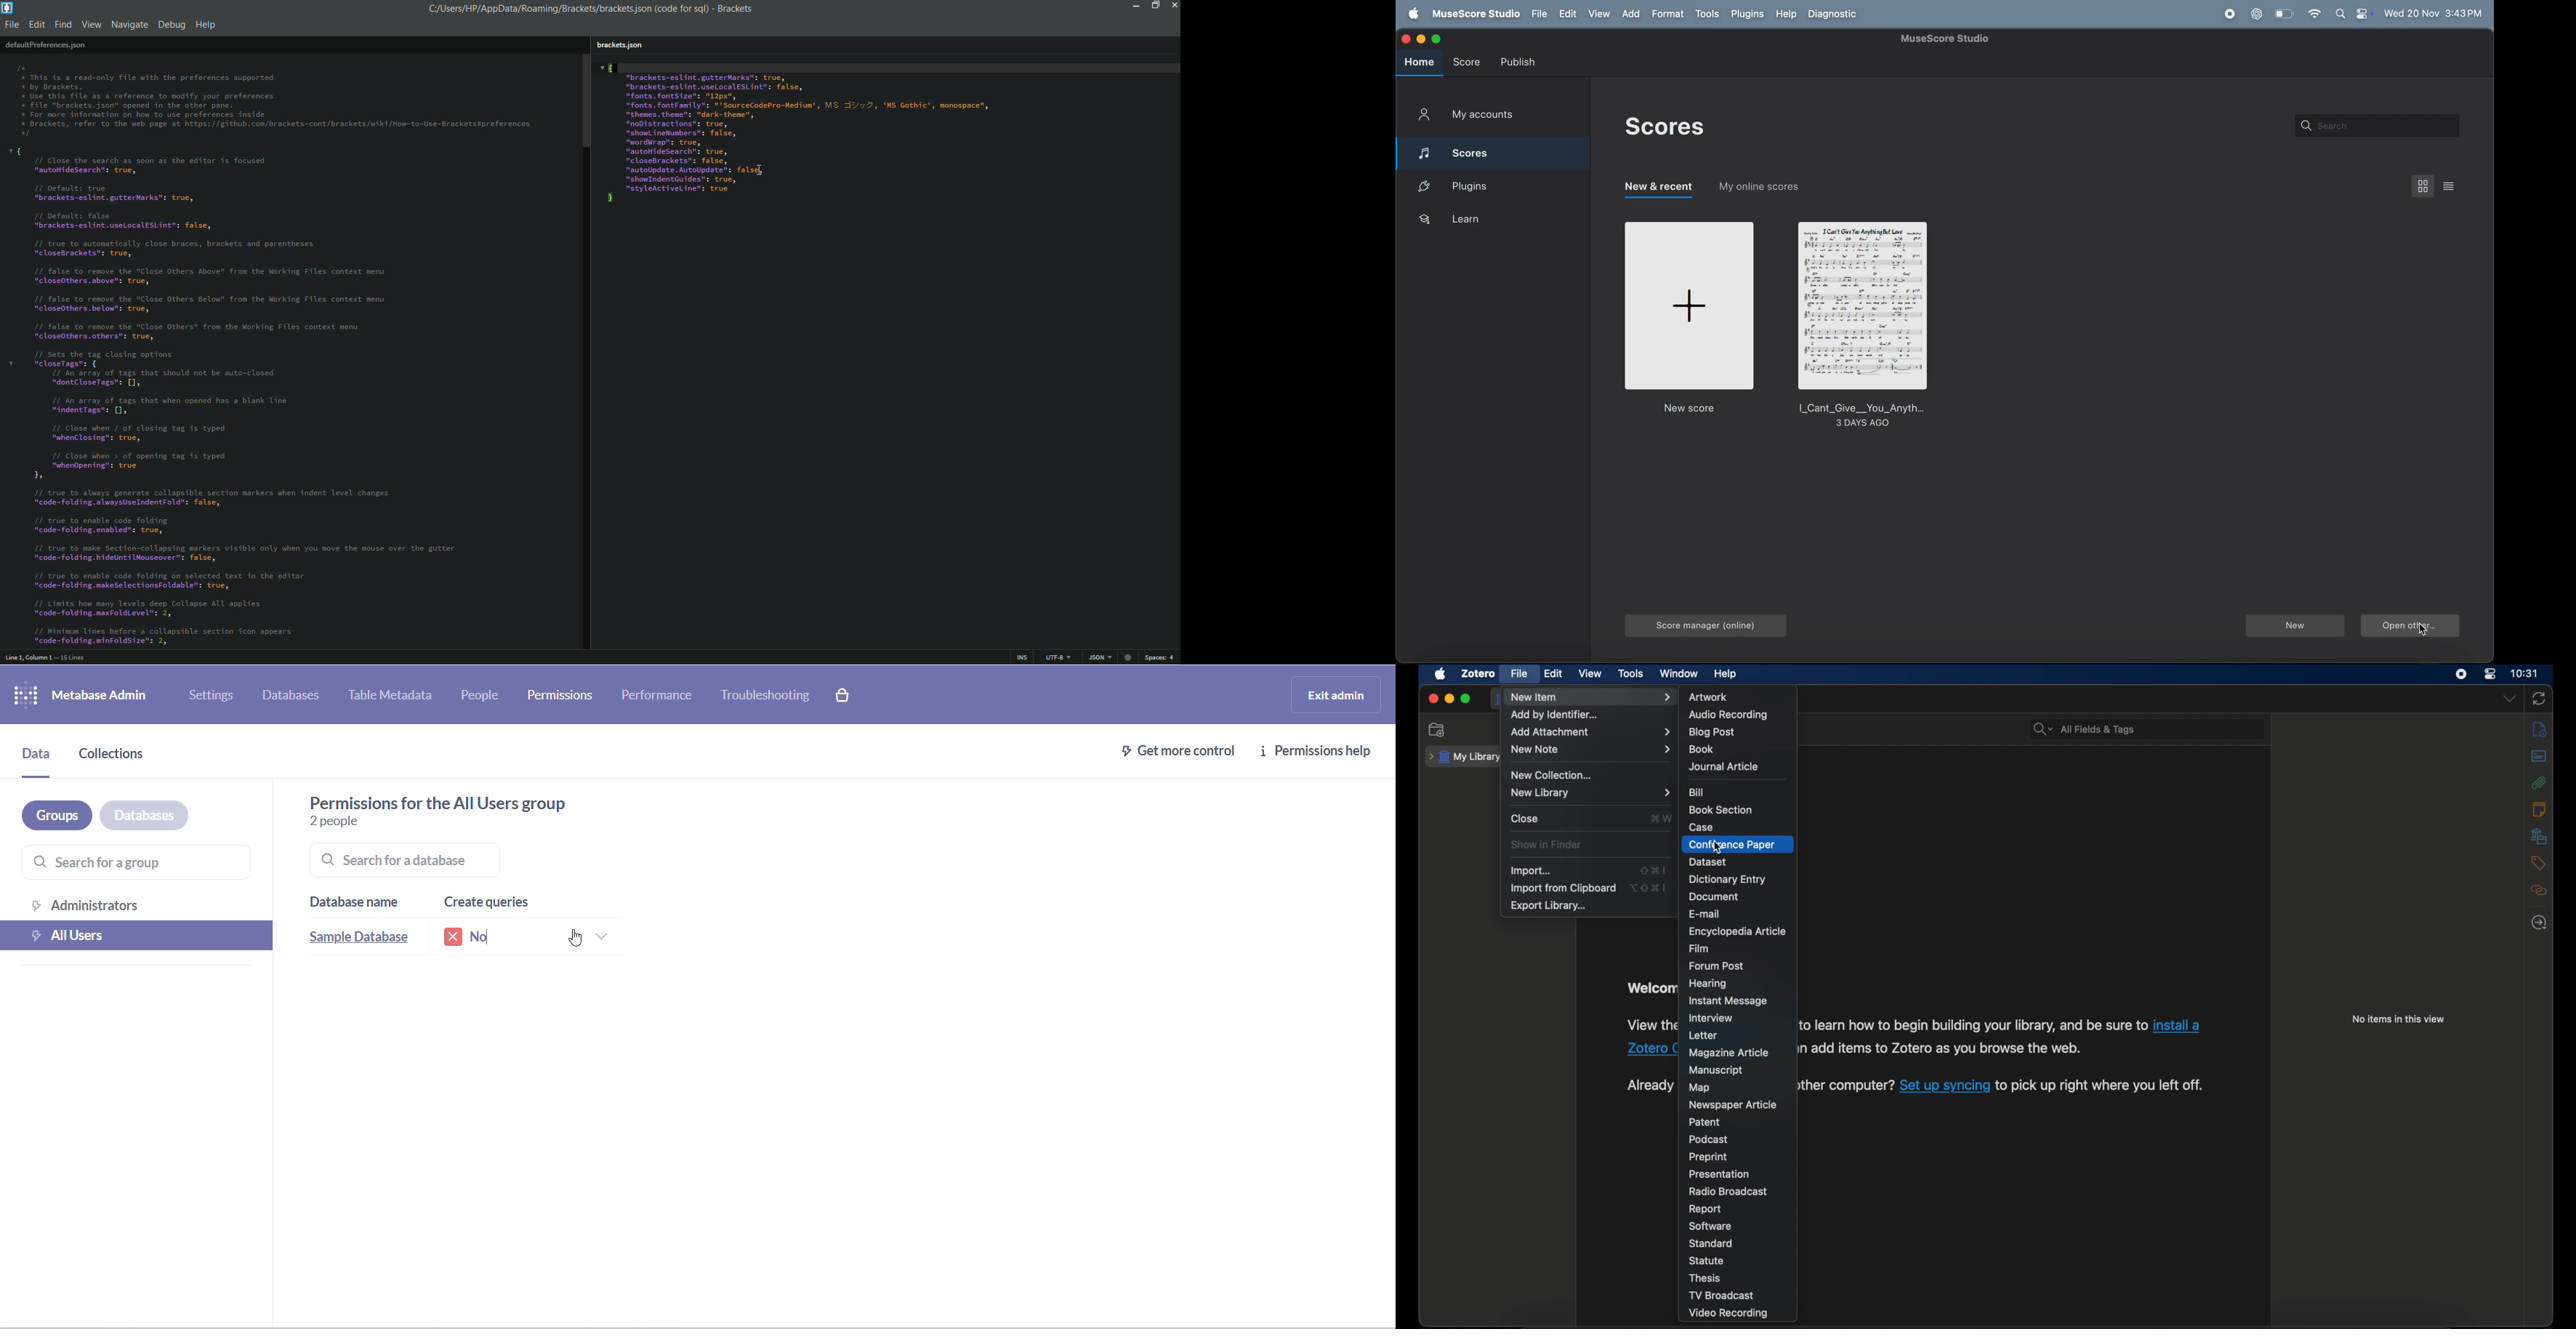 This screenshot has height=1344, width=2576. Describe the element at coordinates (2462, 674) in the screenshot. I see `screen recorder` at that location.